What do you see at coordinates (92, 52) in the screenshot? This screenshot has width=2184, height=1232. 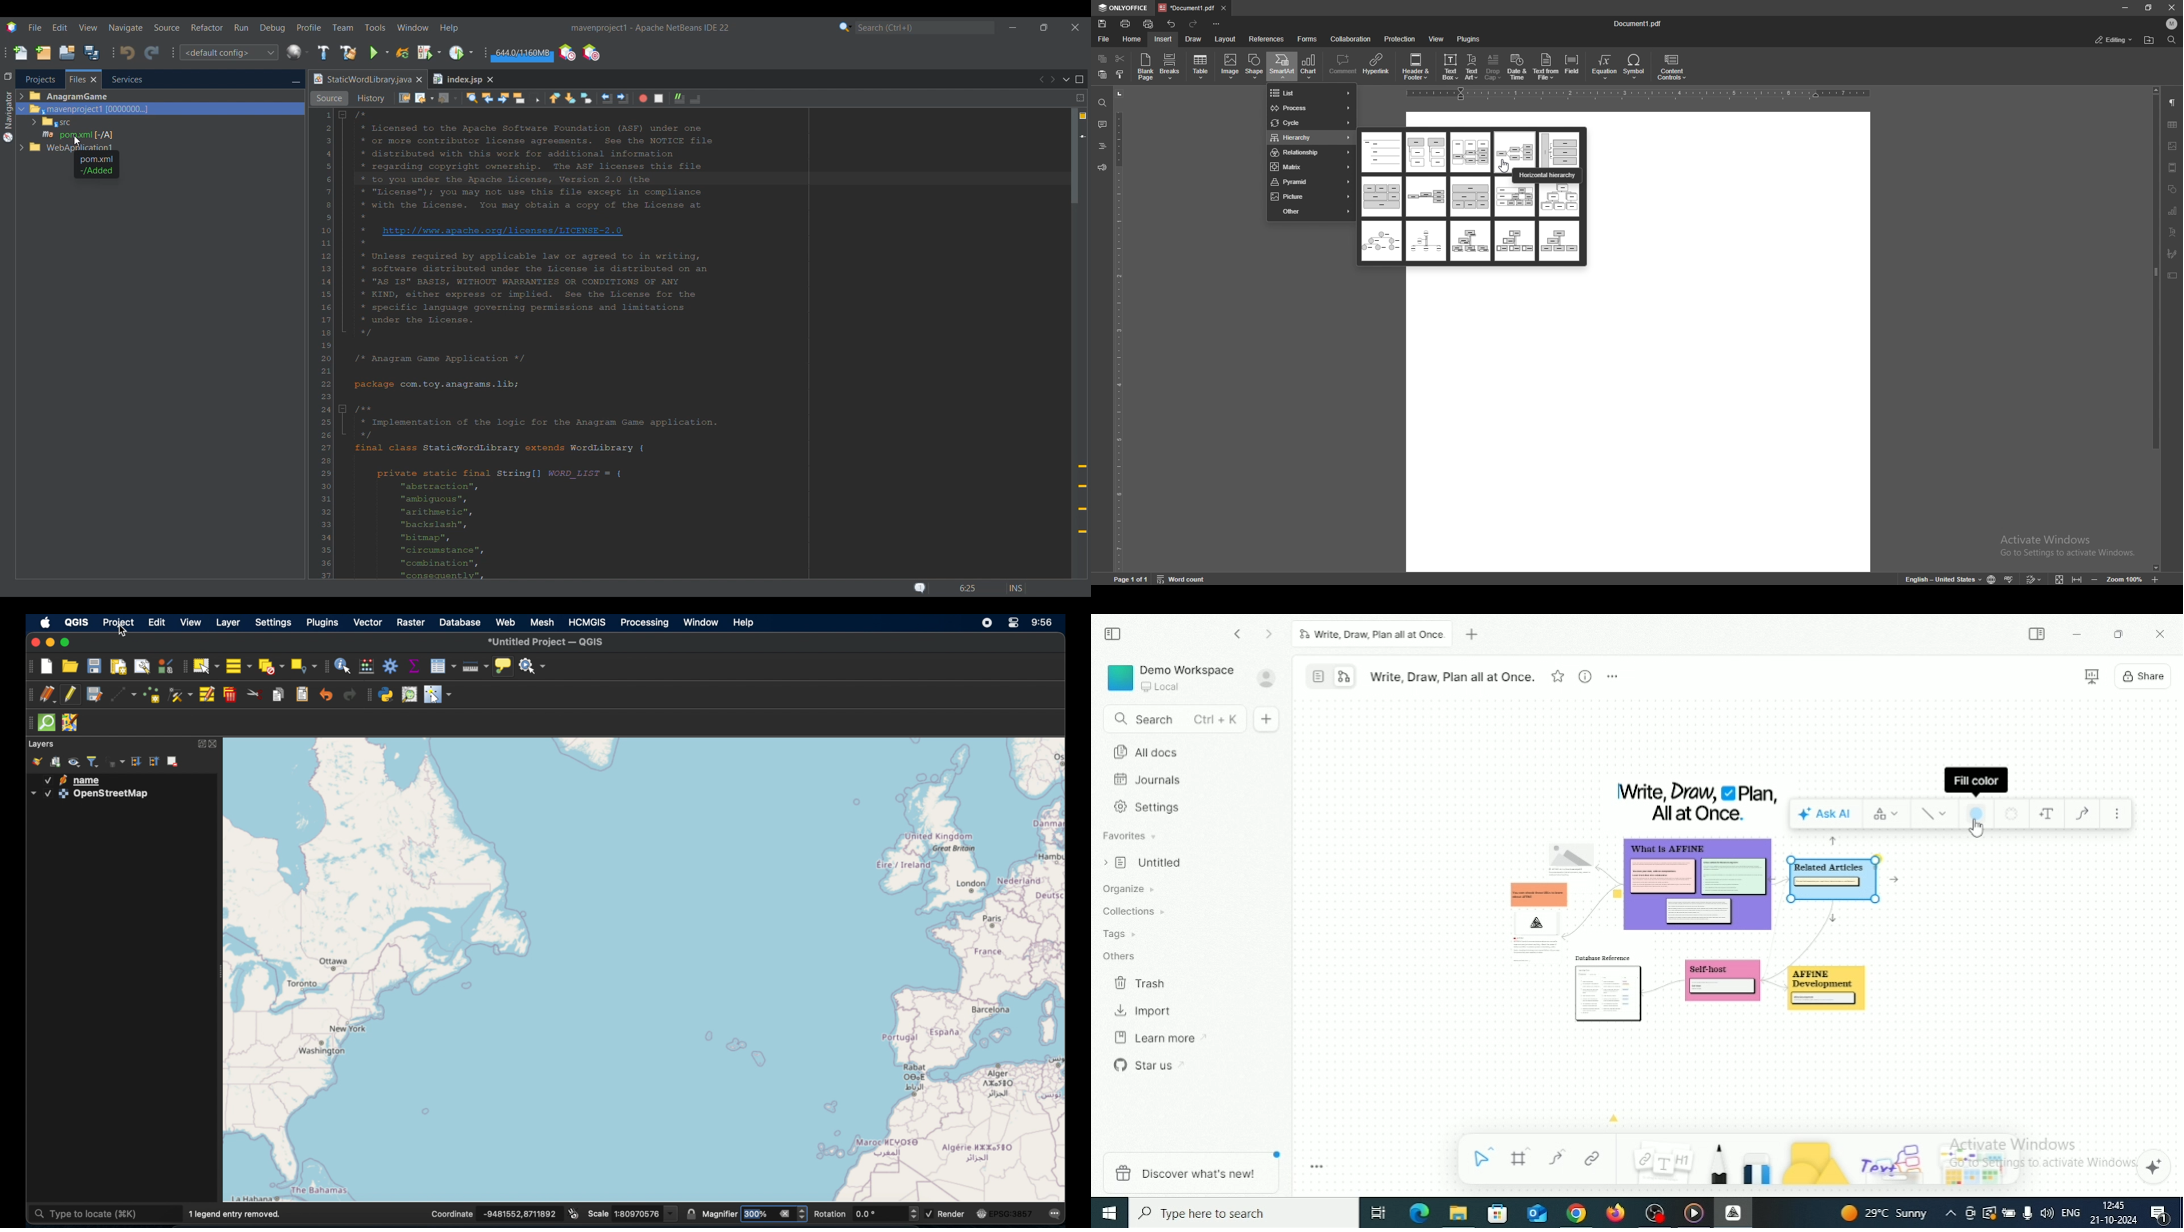 I see `Save all` at bounding box center [92, 52].